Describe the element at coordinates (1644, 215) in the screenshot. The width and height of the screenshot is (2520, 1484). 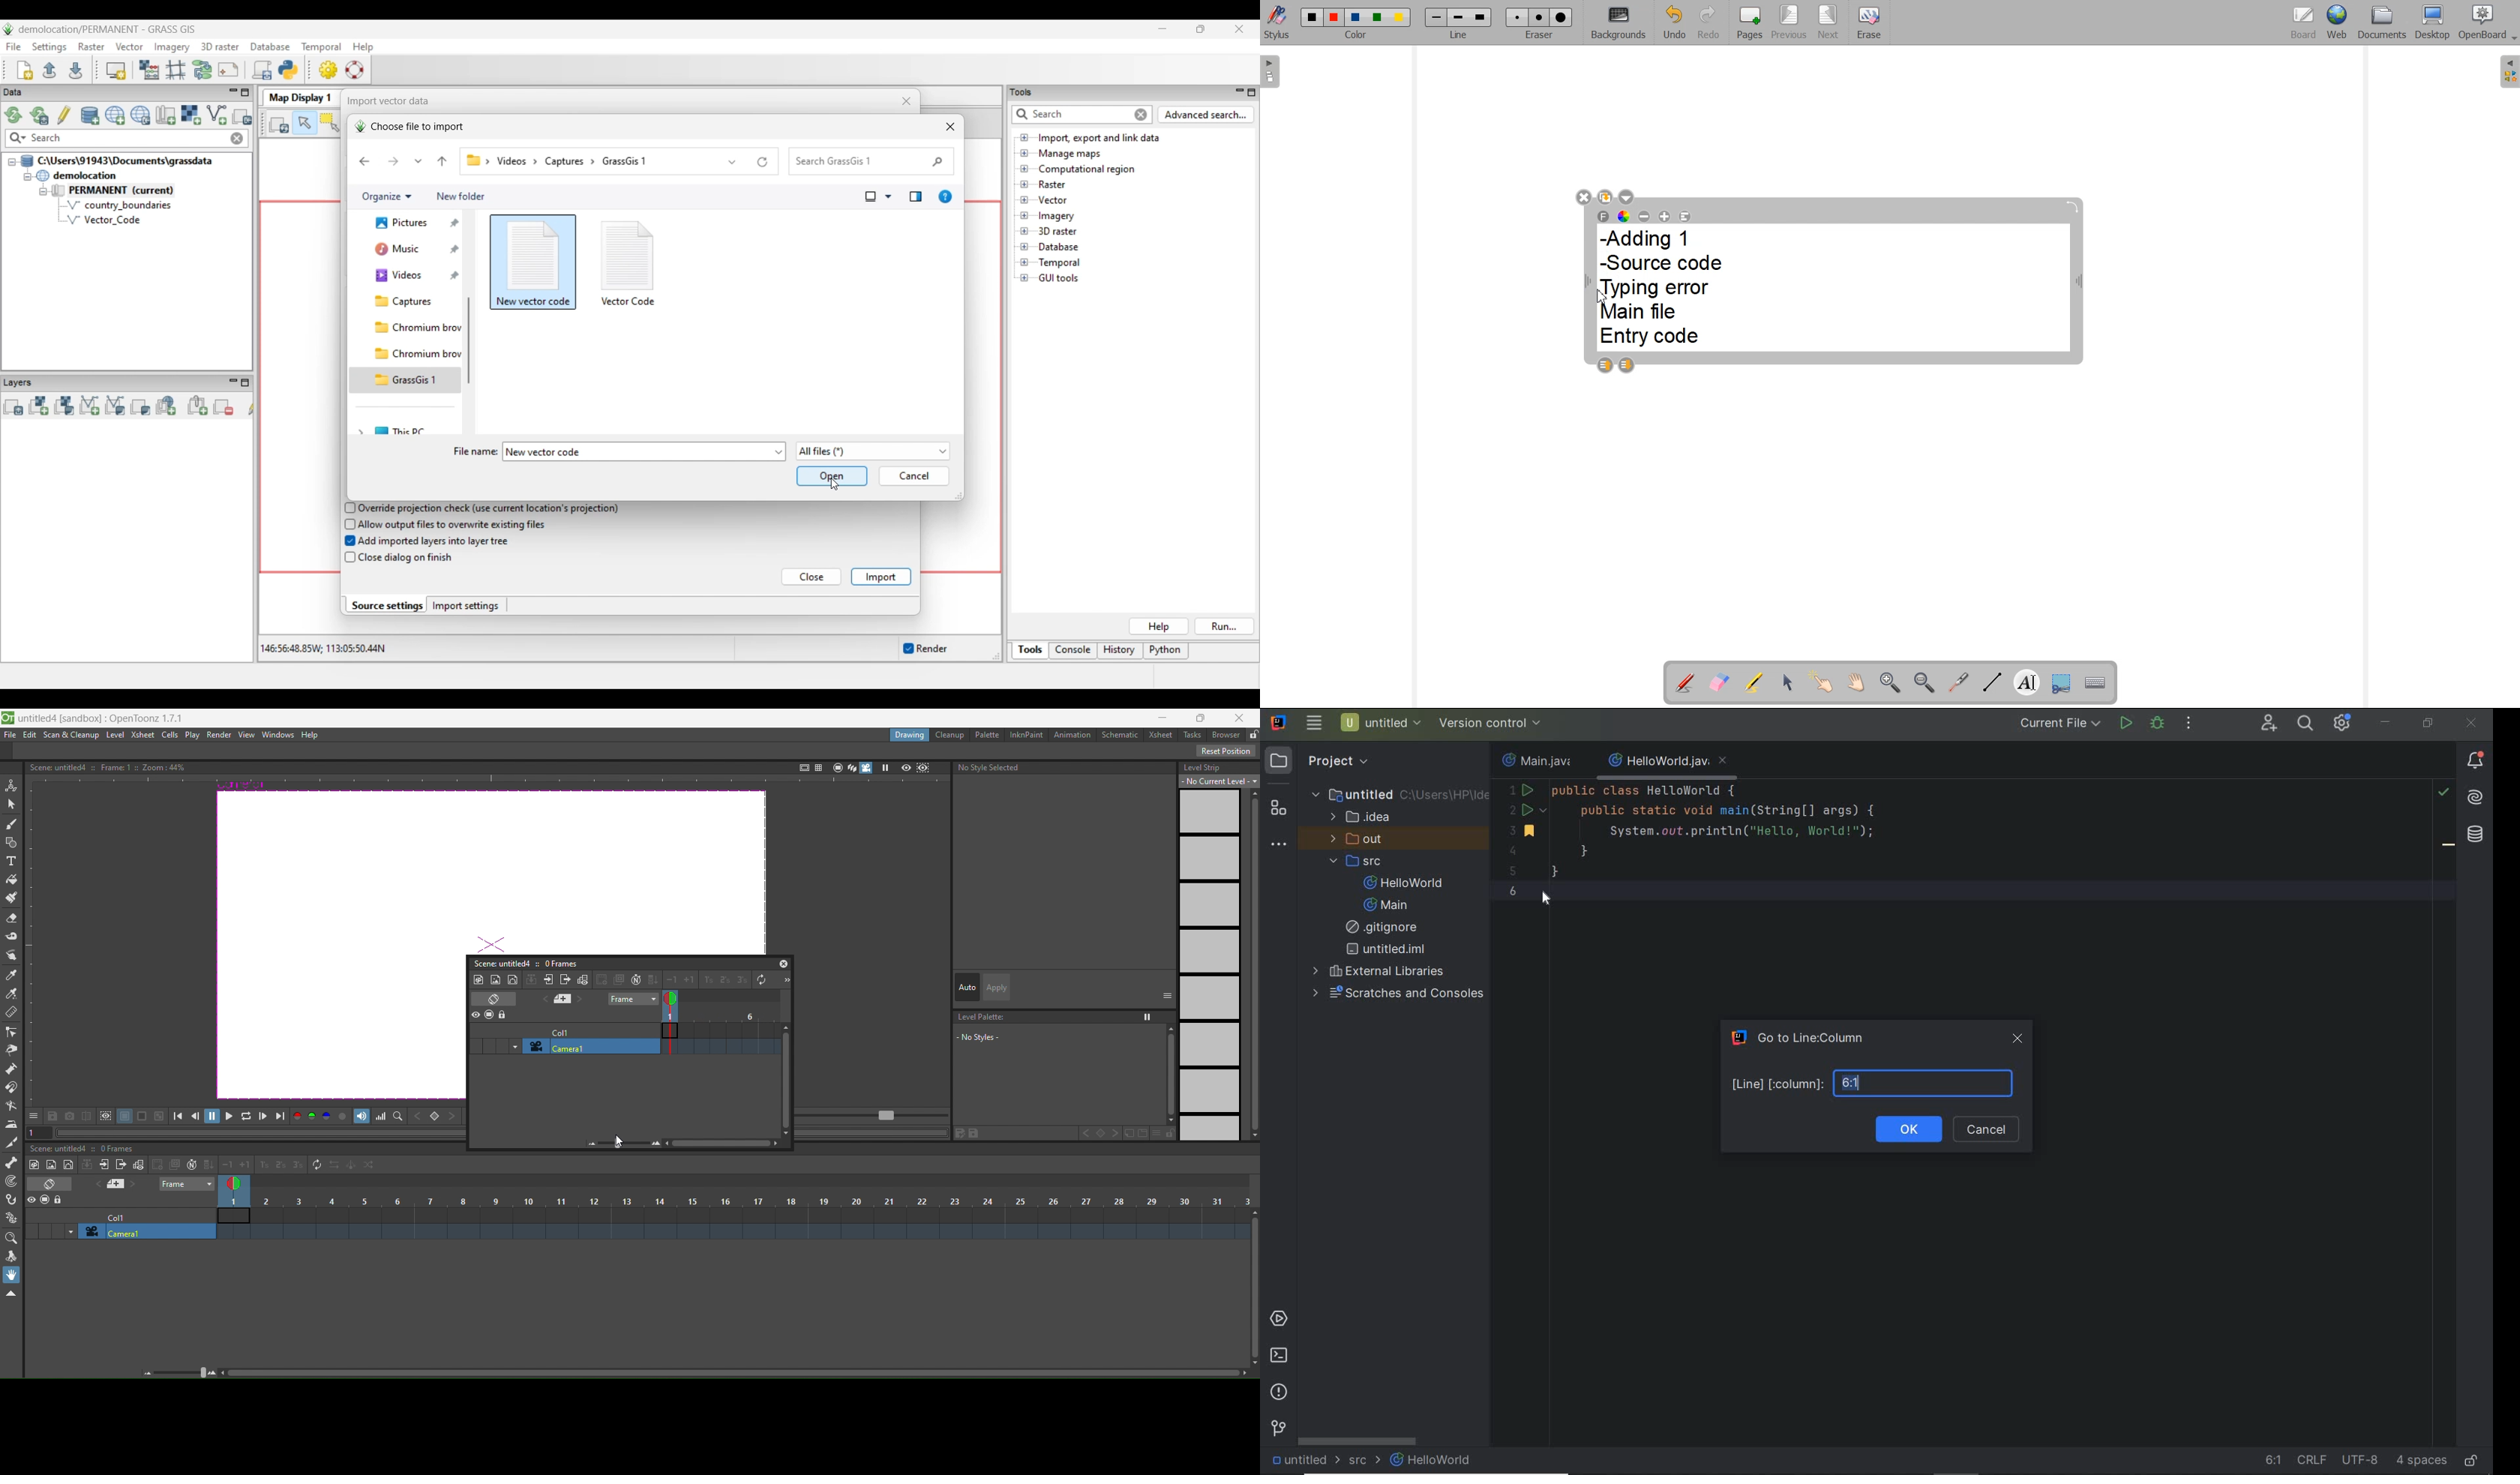
I see `Decrease font size` at that location.